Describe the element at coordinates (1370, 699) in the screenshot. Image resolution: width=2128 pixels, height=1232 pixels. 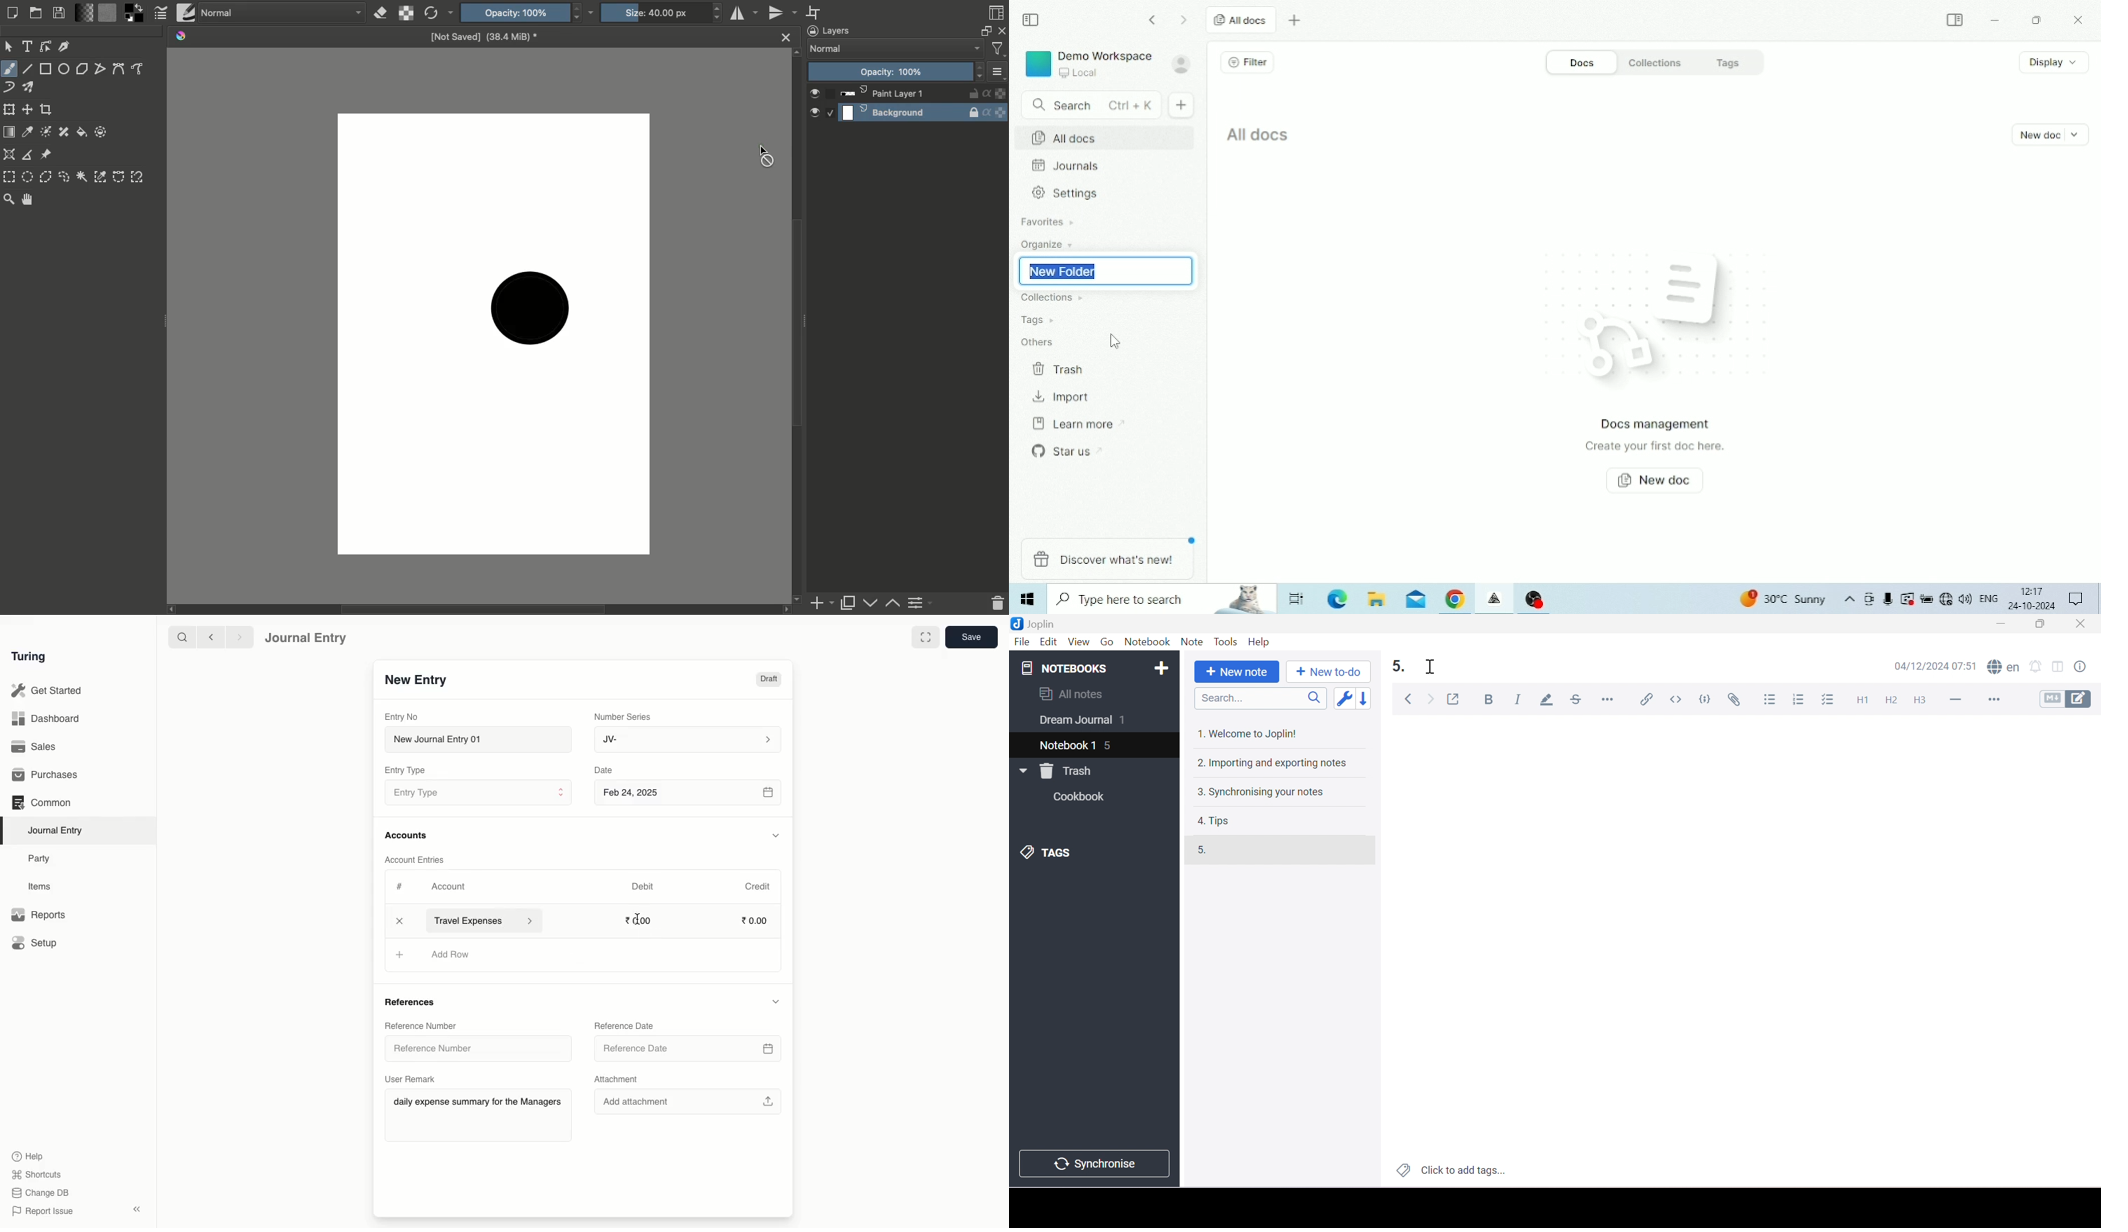
I see `Reverse sort order` at that location.